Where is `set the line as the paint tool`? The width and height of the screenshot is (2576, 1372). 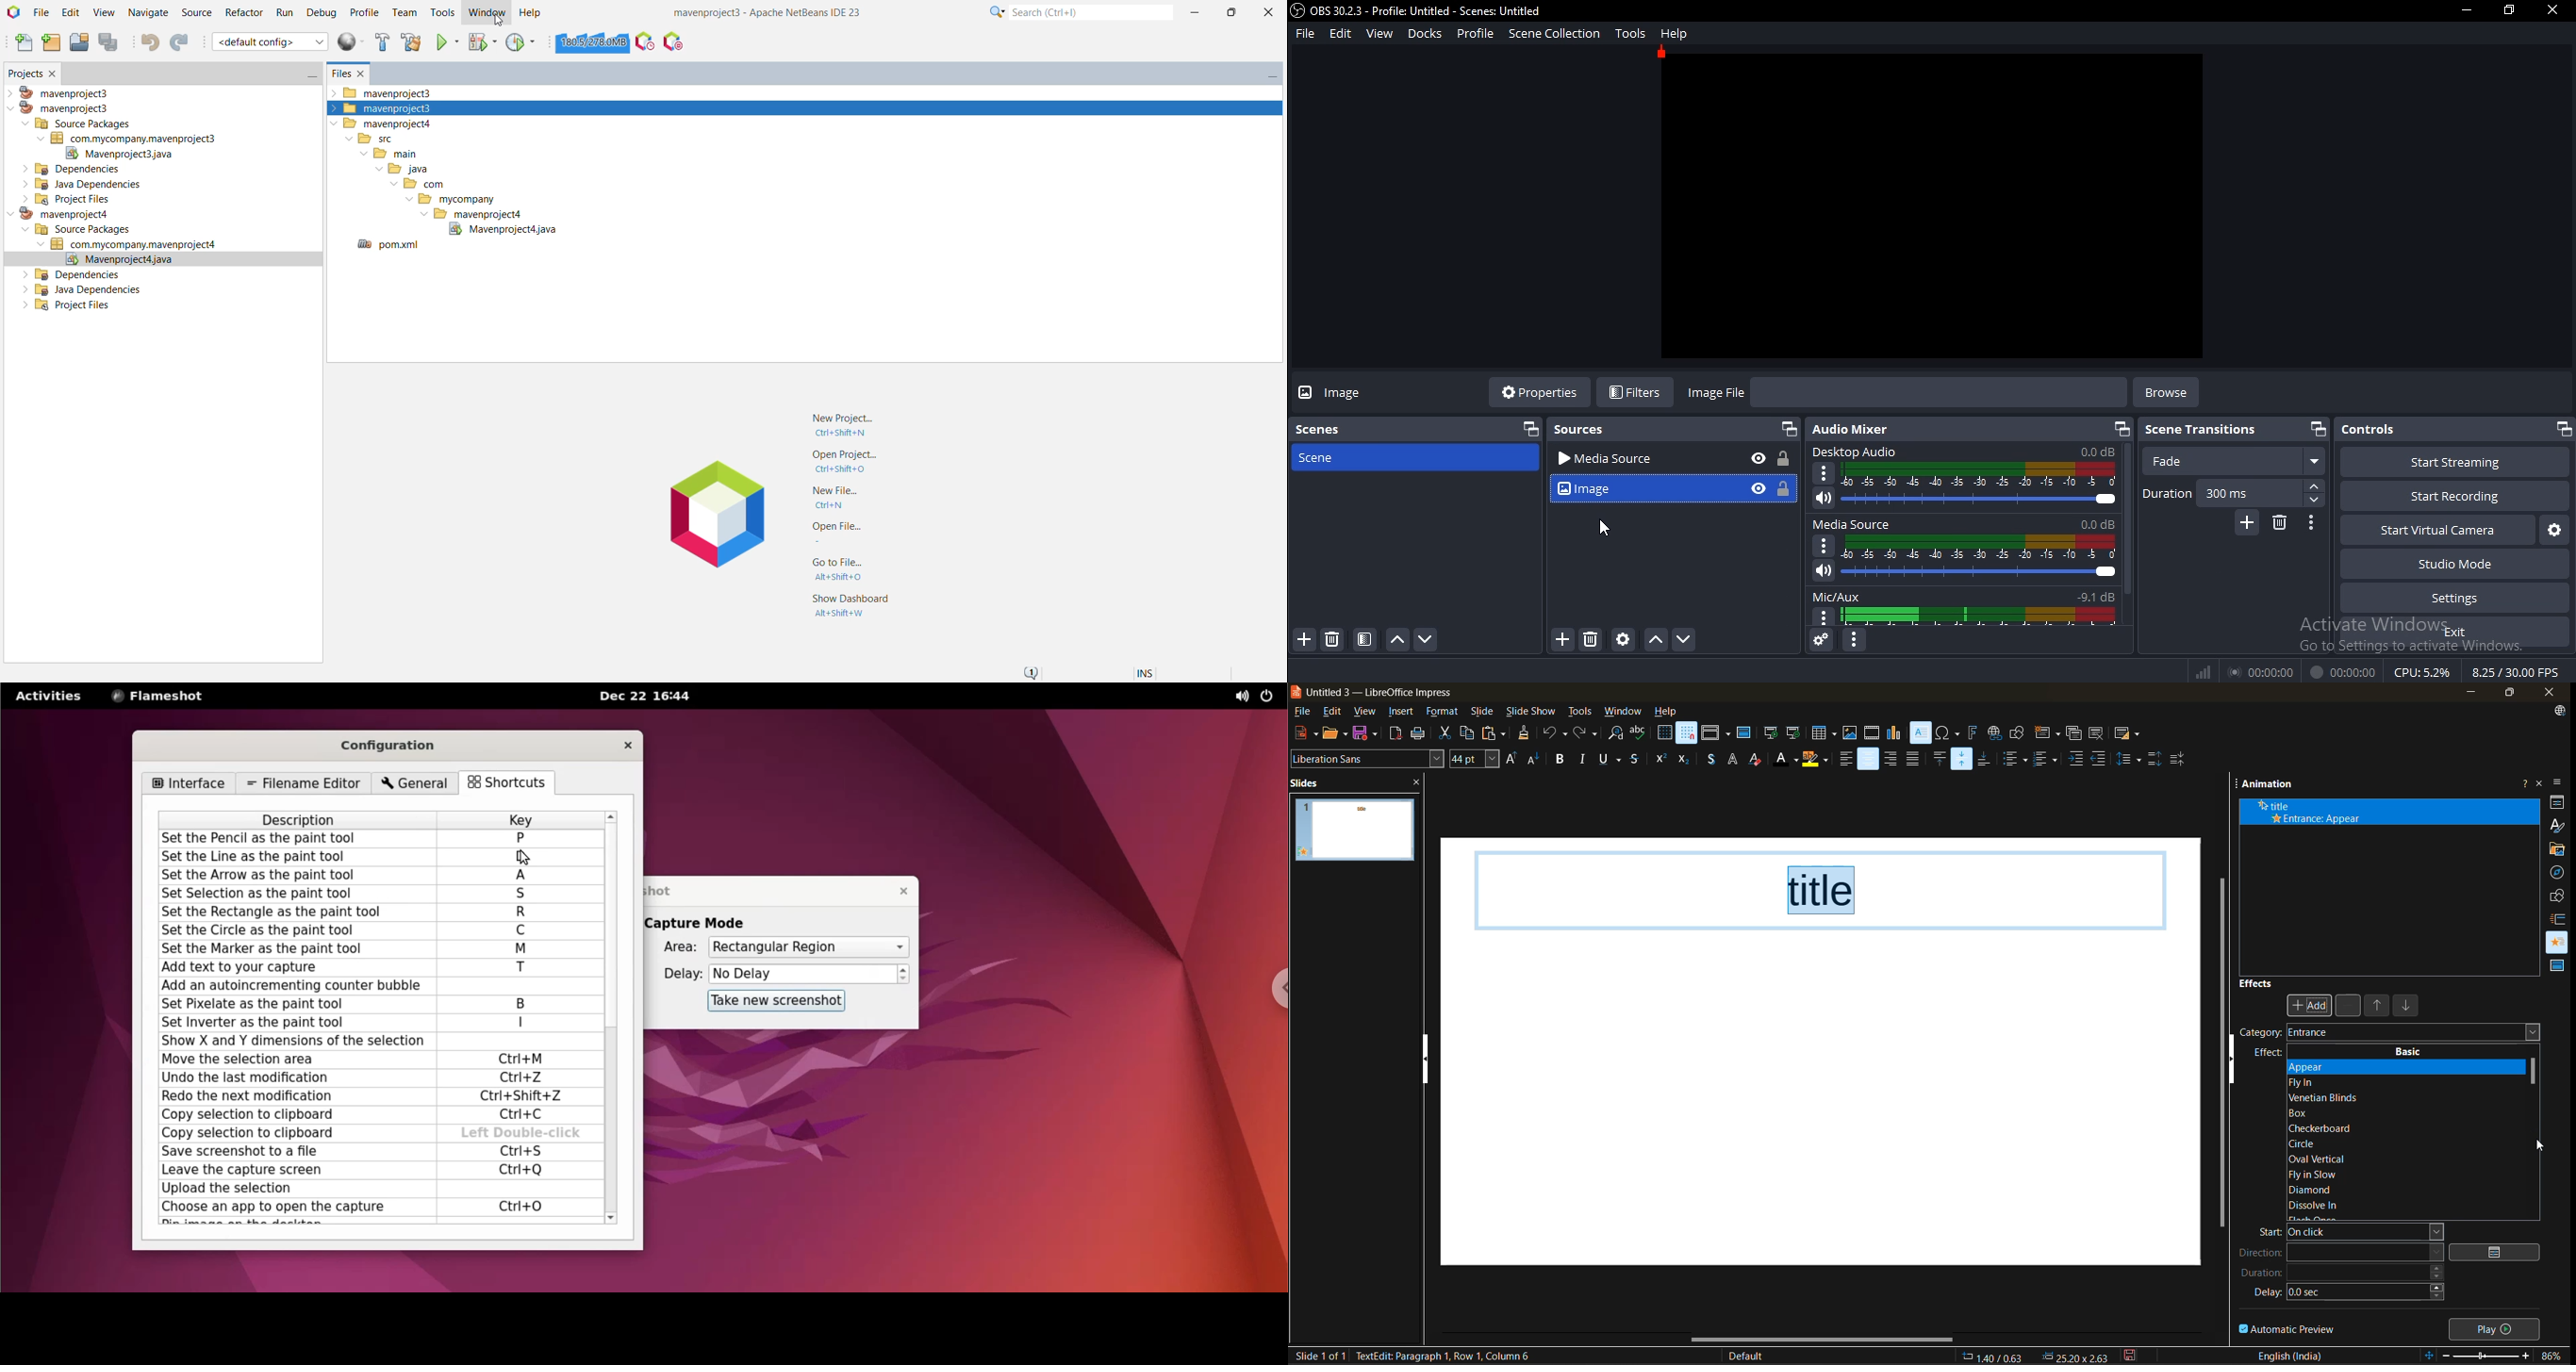
set the line as the paint tool is located at coordinates (300, 858).